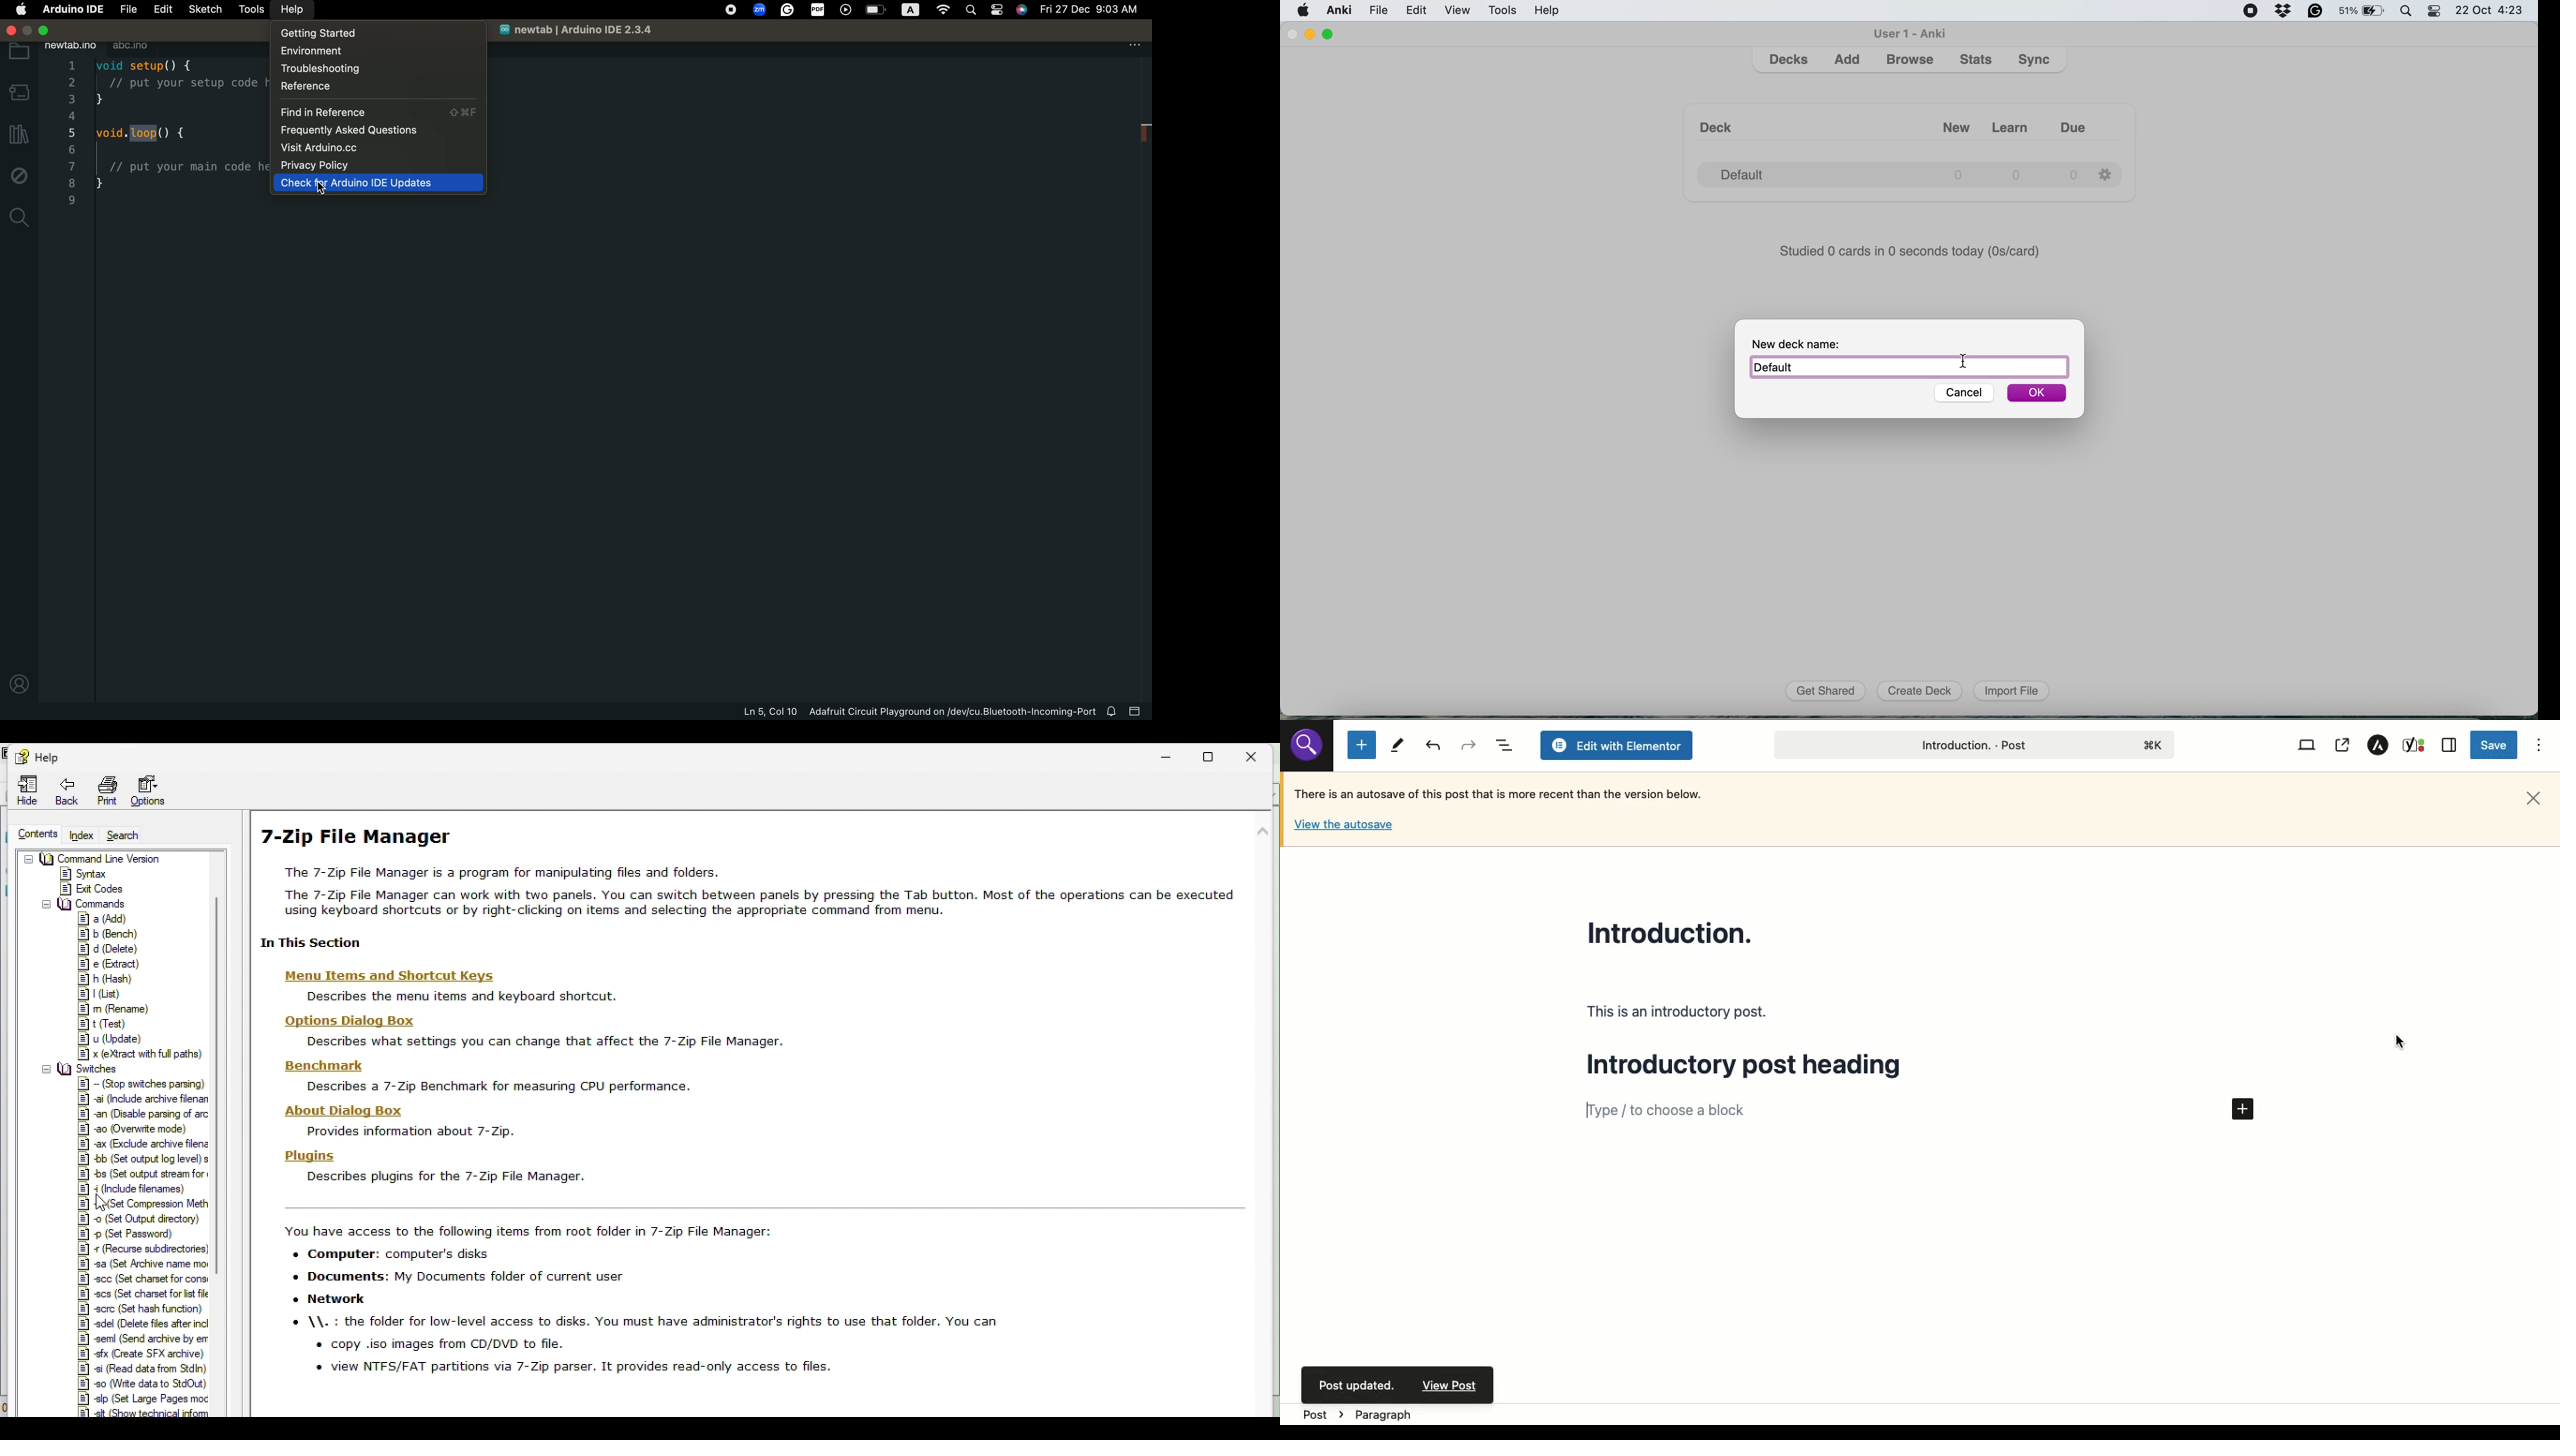 Image resolution: width=2576 pixels, height=1456 pixels. What do you see at coordinates (361, 69) in the screenshot?
I see `troubleshooting` at bounding box center [361, 69].